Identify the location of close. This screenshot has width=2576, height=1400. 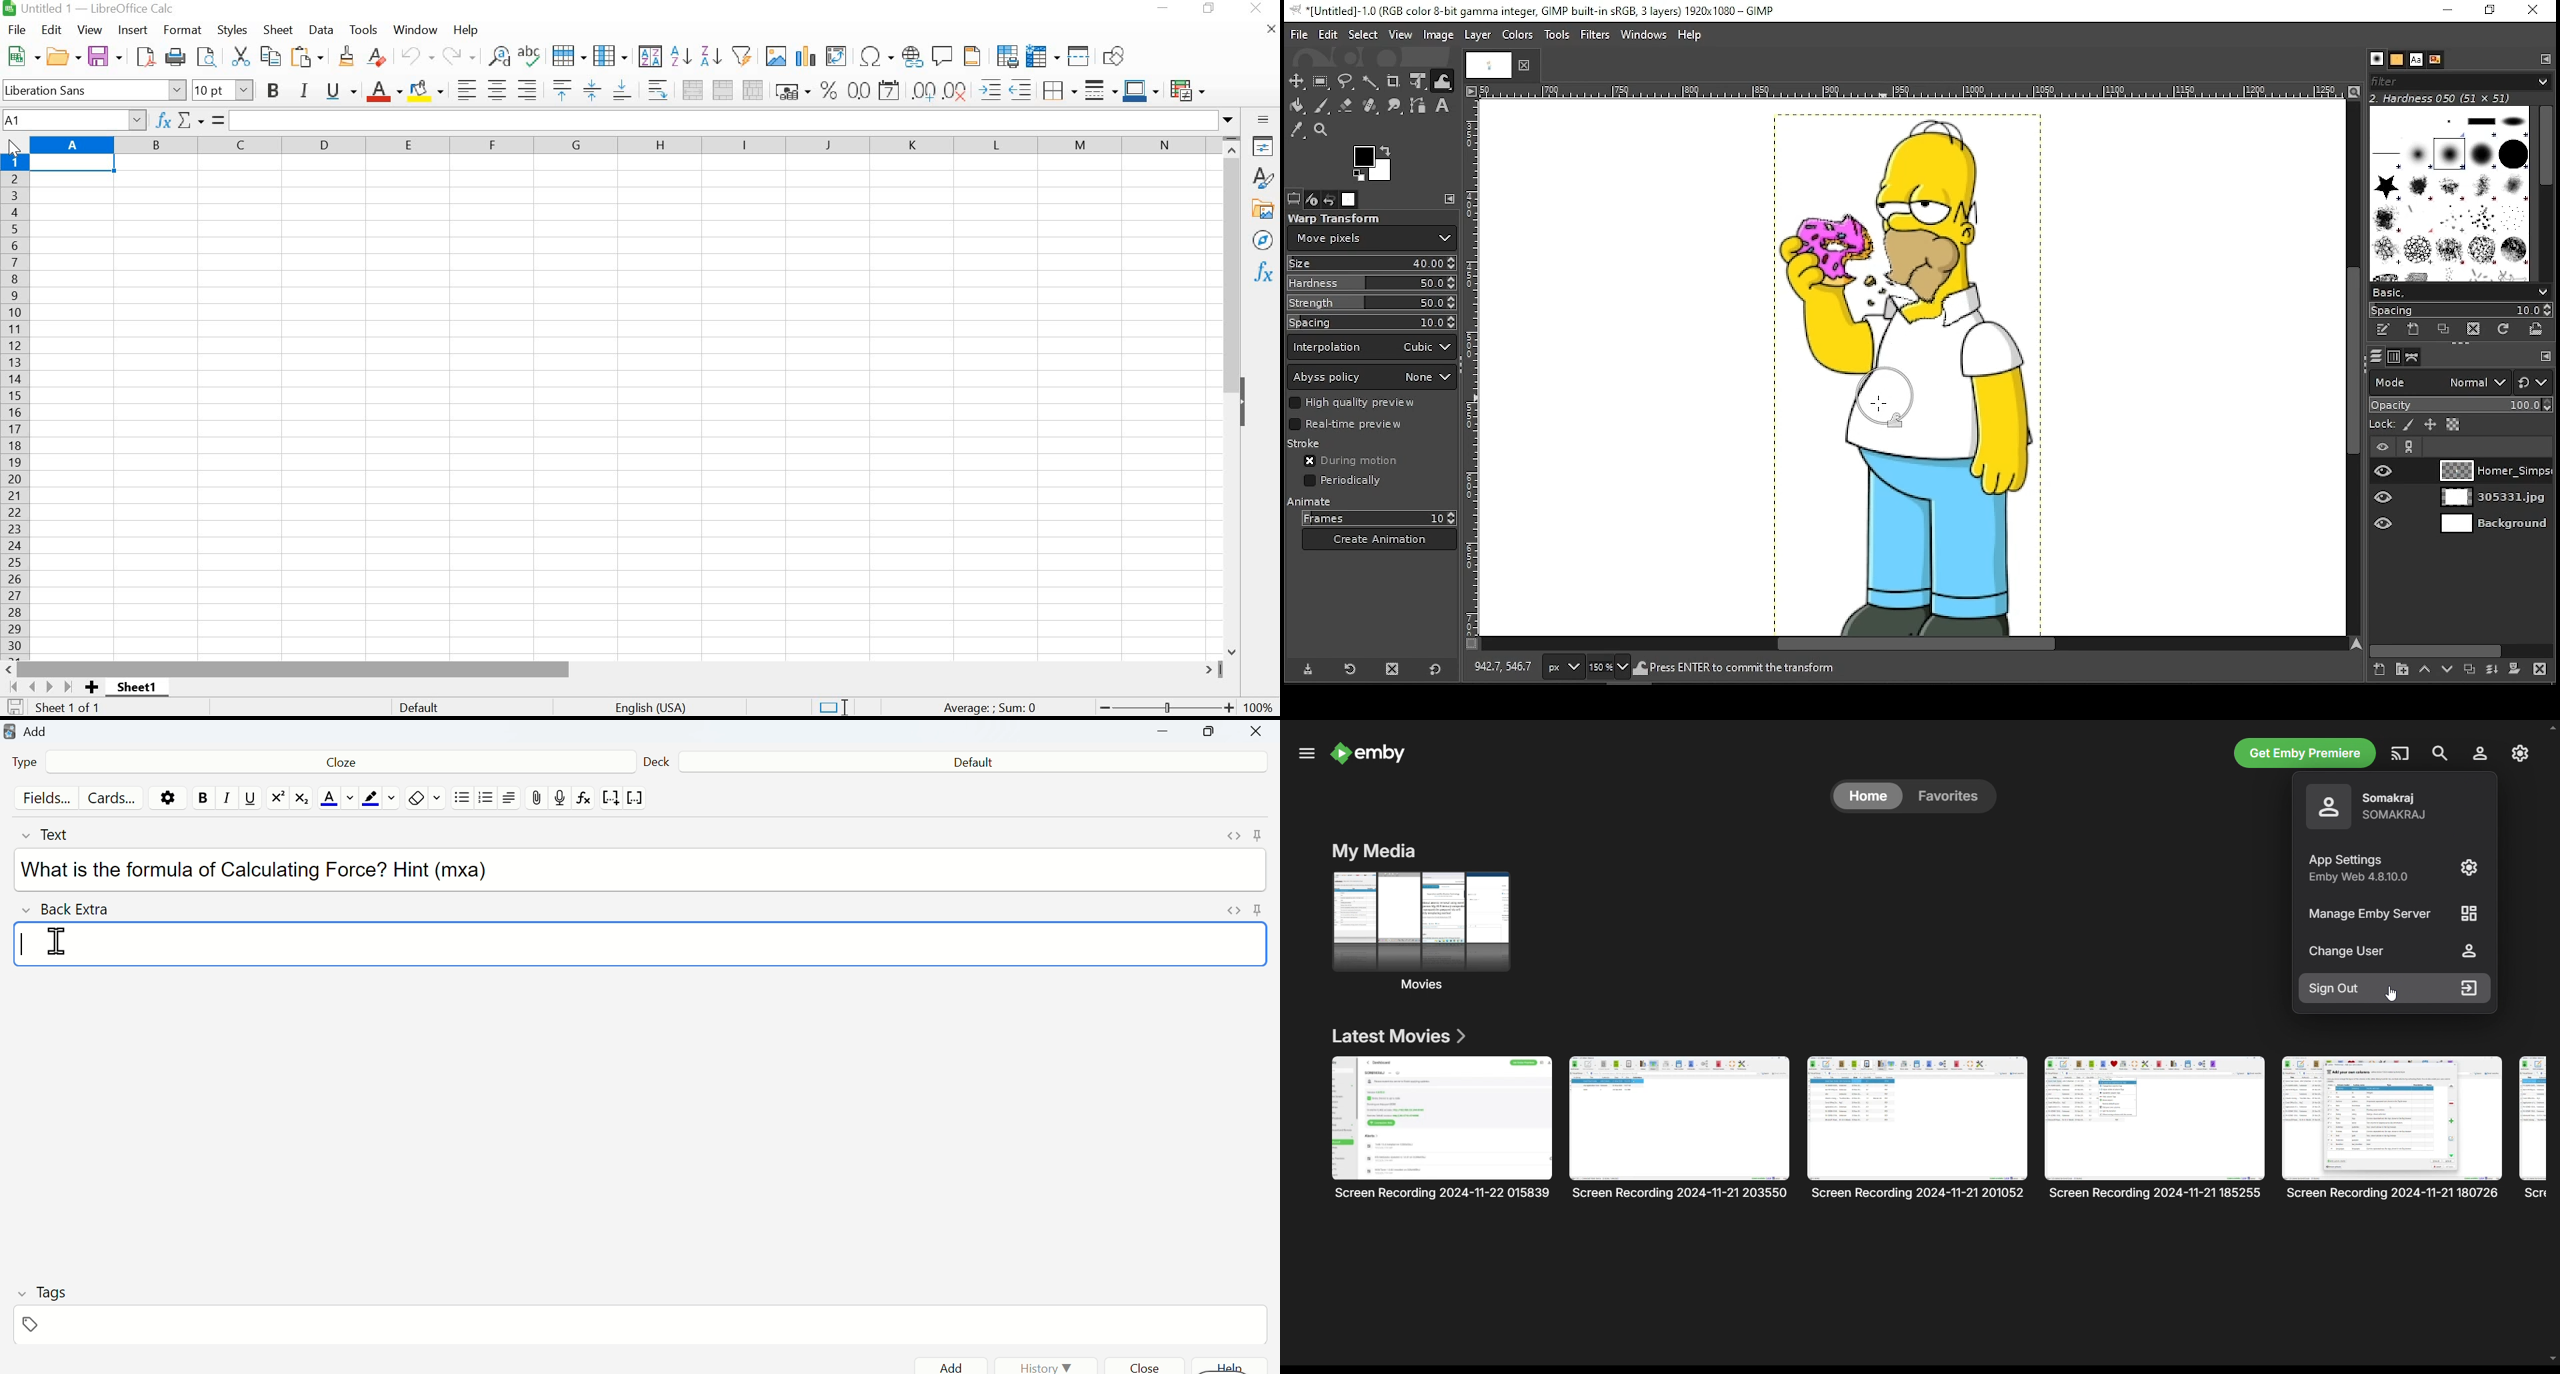
(1526, 65).